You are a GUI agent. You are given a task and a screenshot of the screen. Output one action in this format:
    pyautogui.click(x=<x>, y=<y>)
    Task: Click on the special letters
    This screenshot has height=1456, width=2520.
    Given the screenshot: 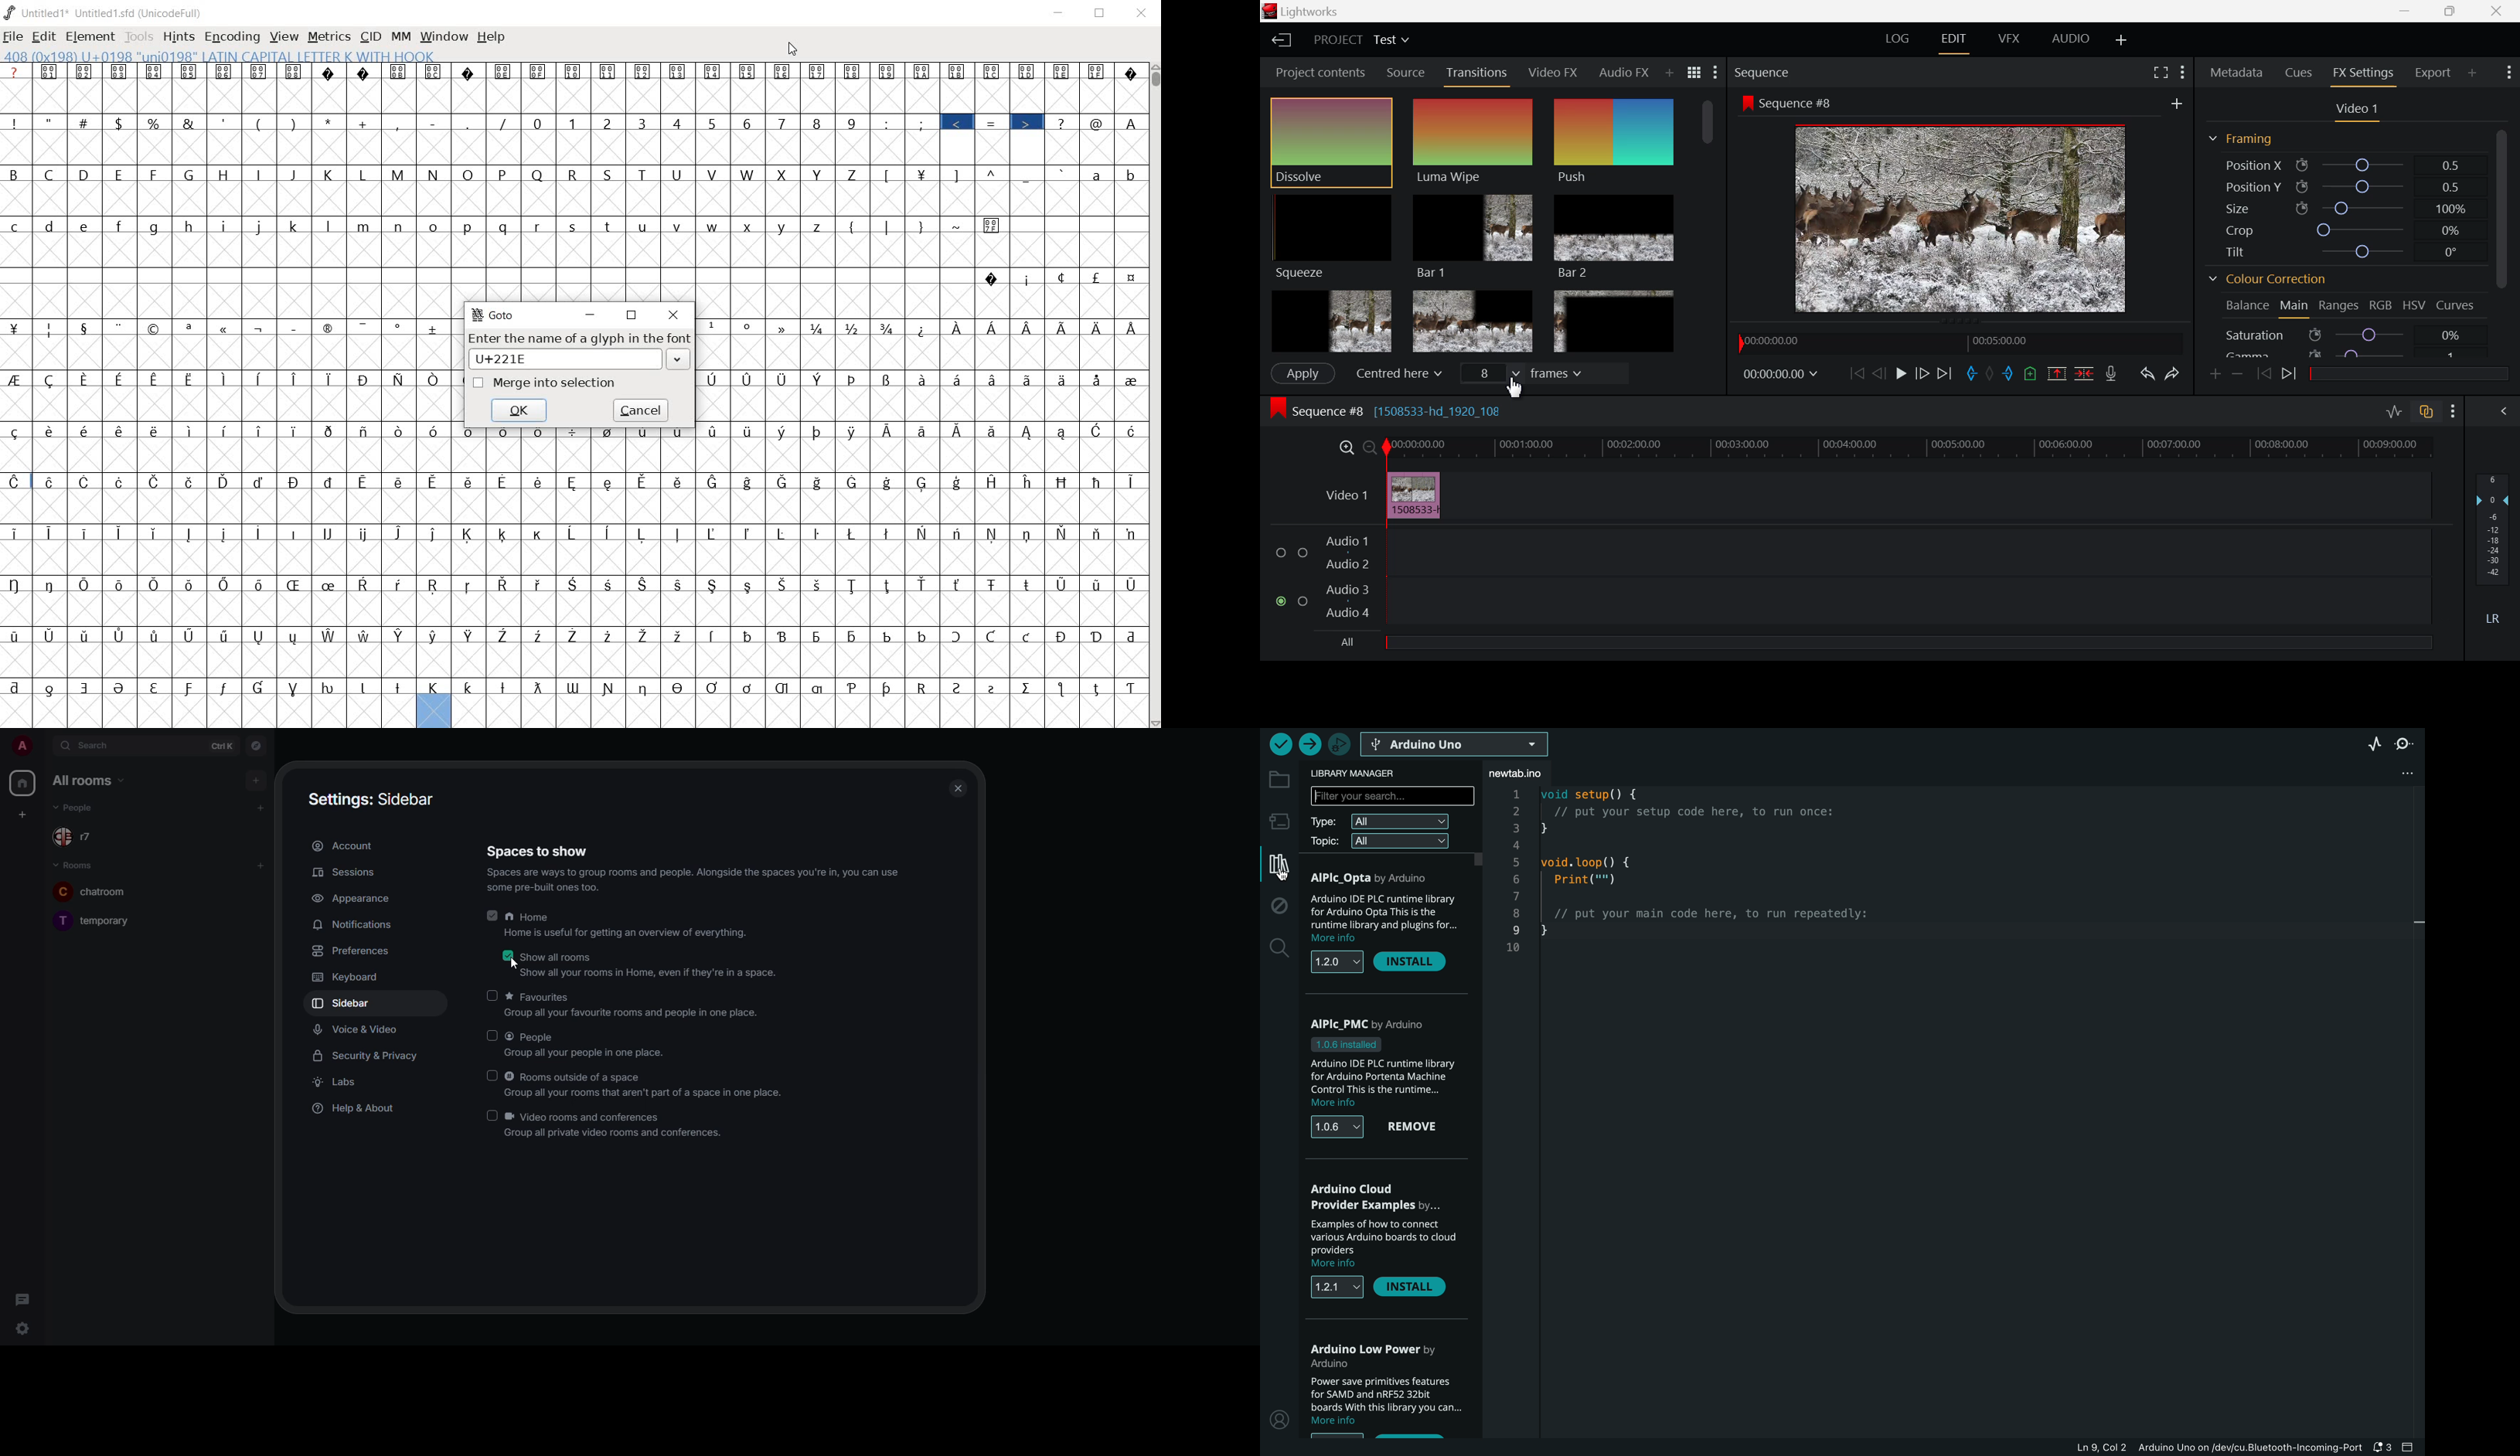 What is the action you would take?
    pyautogui.click(x=571, y=687)
    